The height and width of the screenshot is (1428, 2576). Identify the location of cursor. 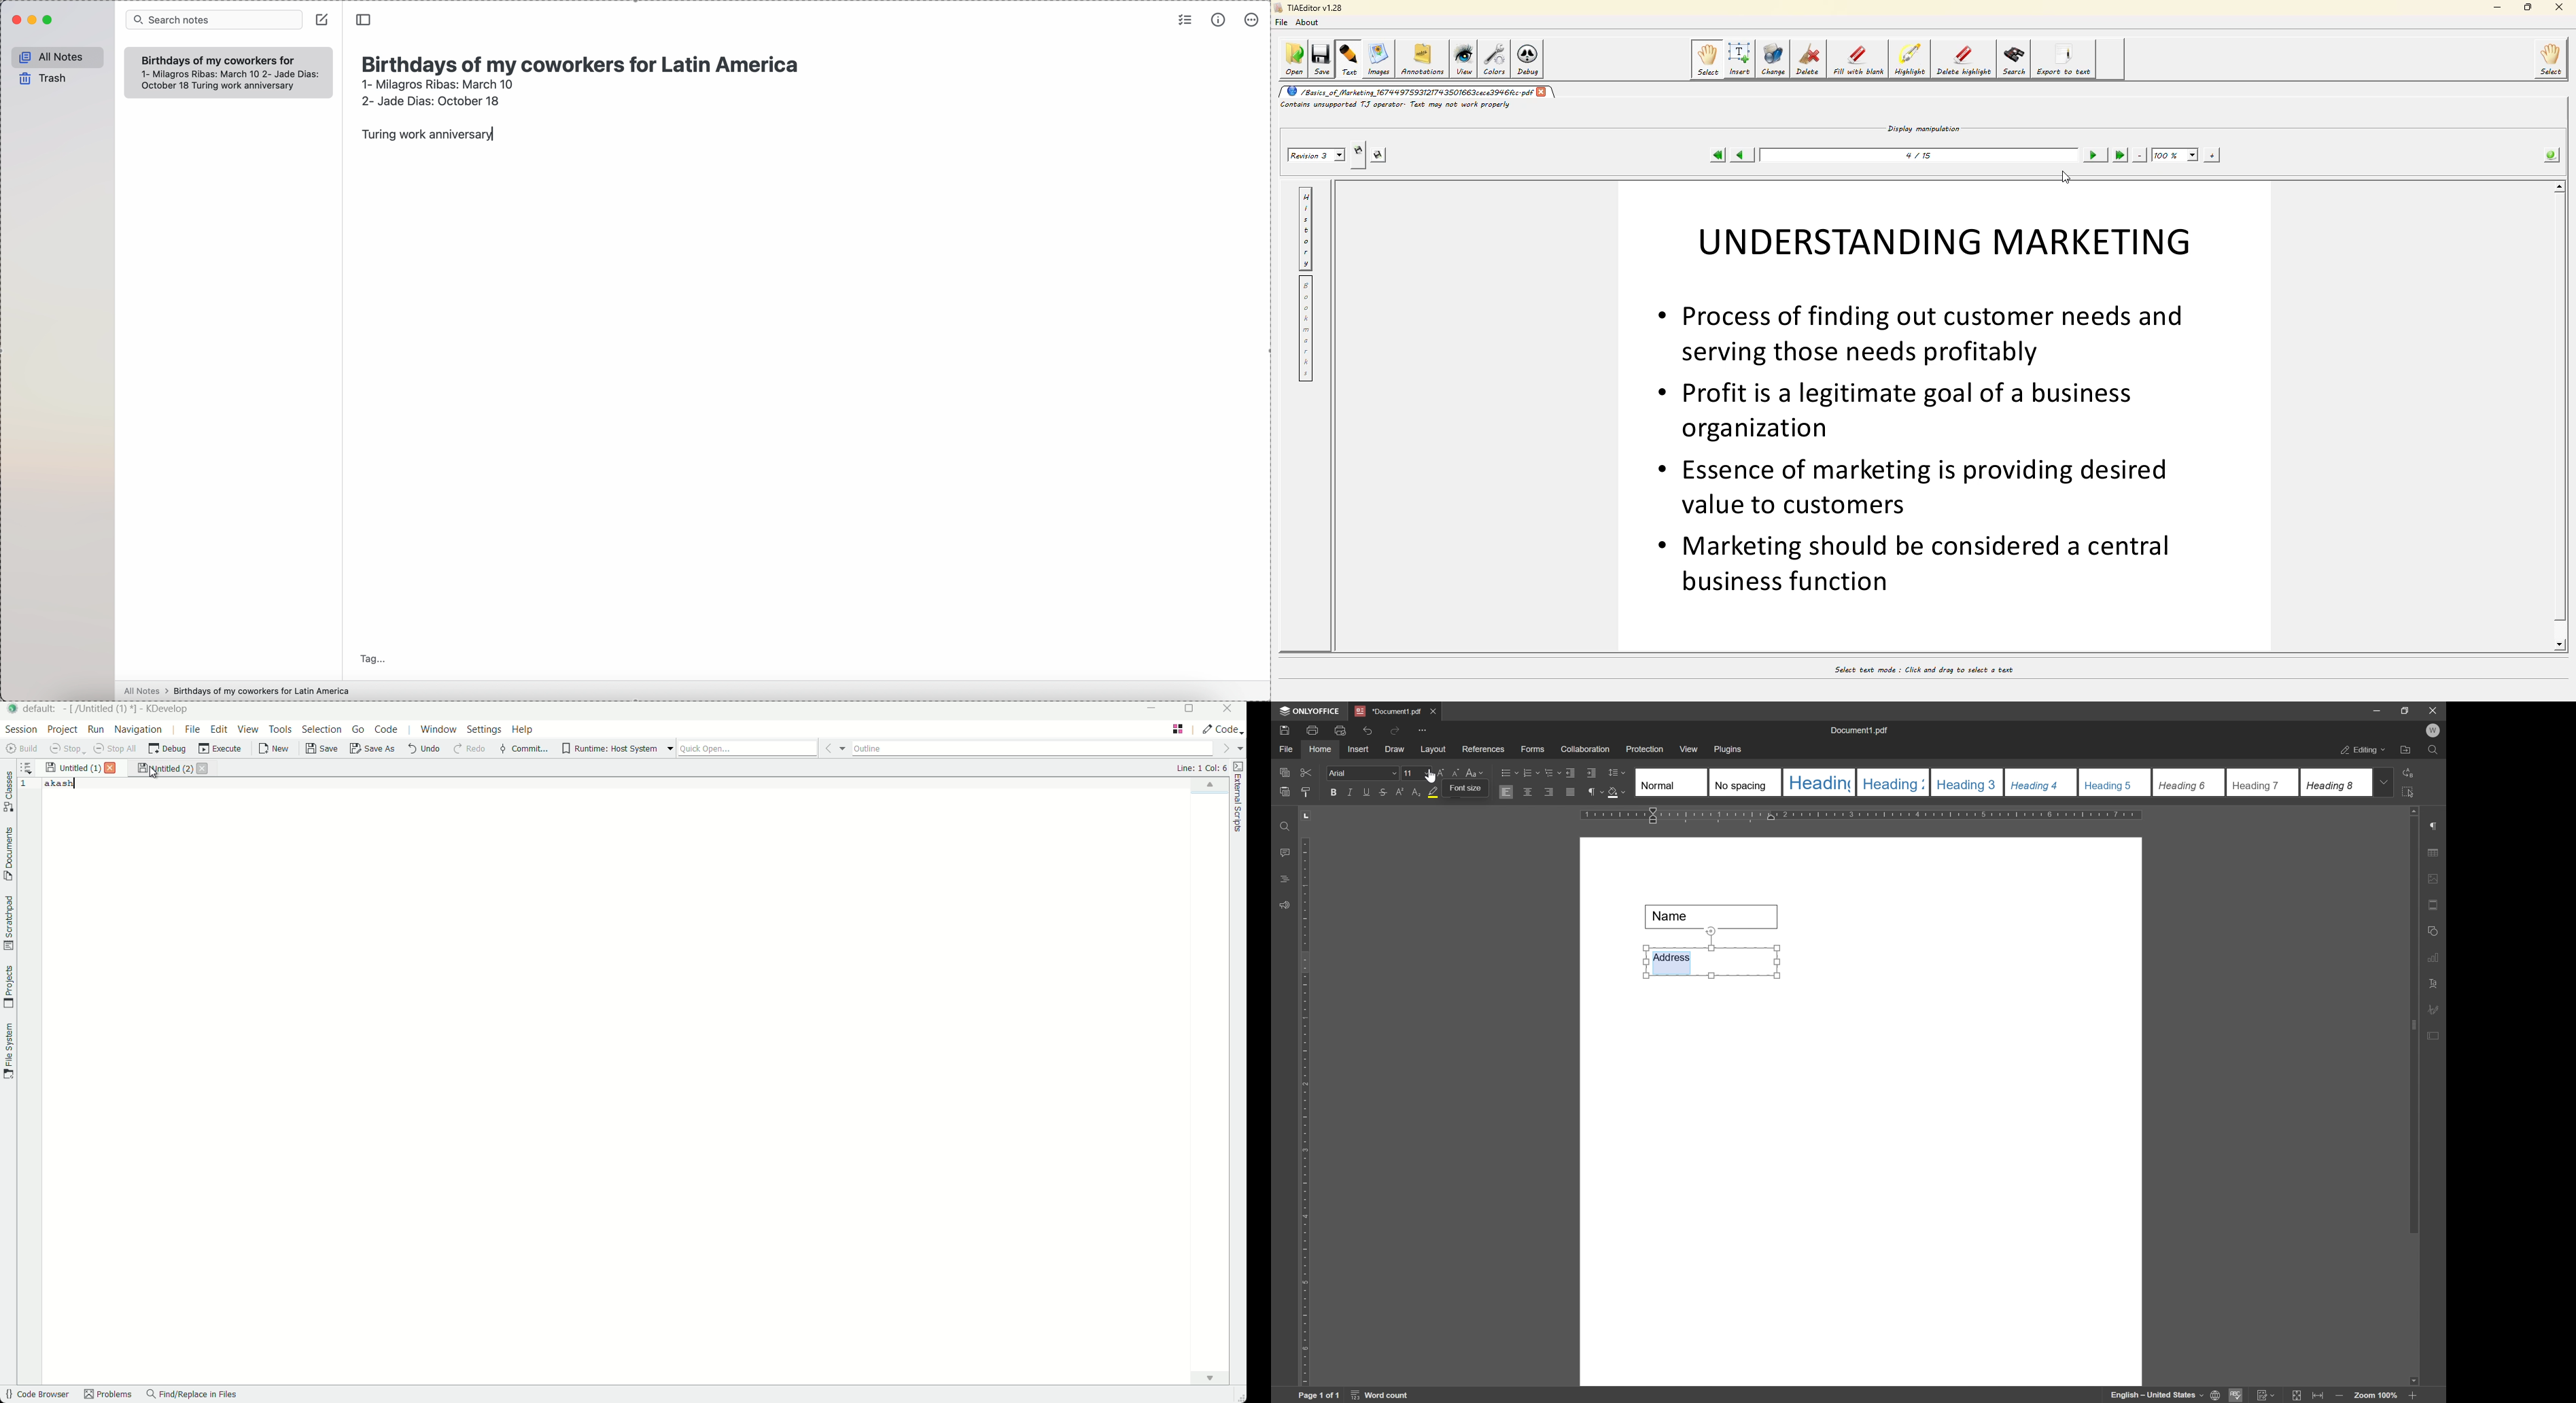
(1430, 777).